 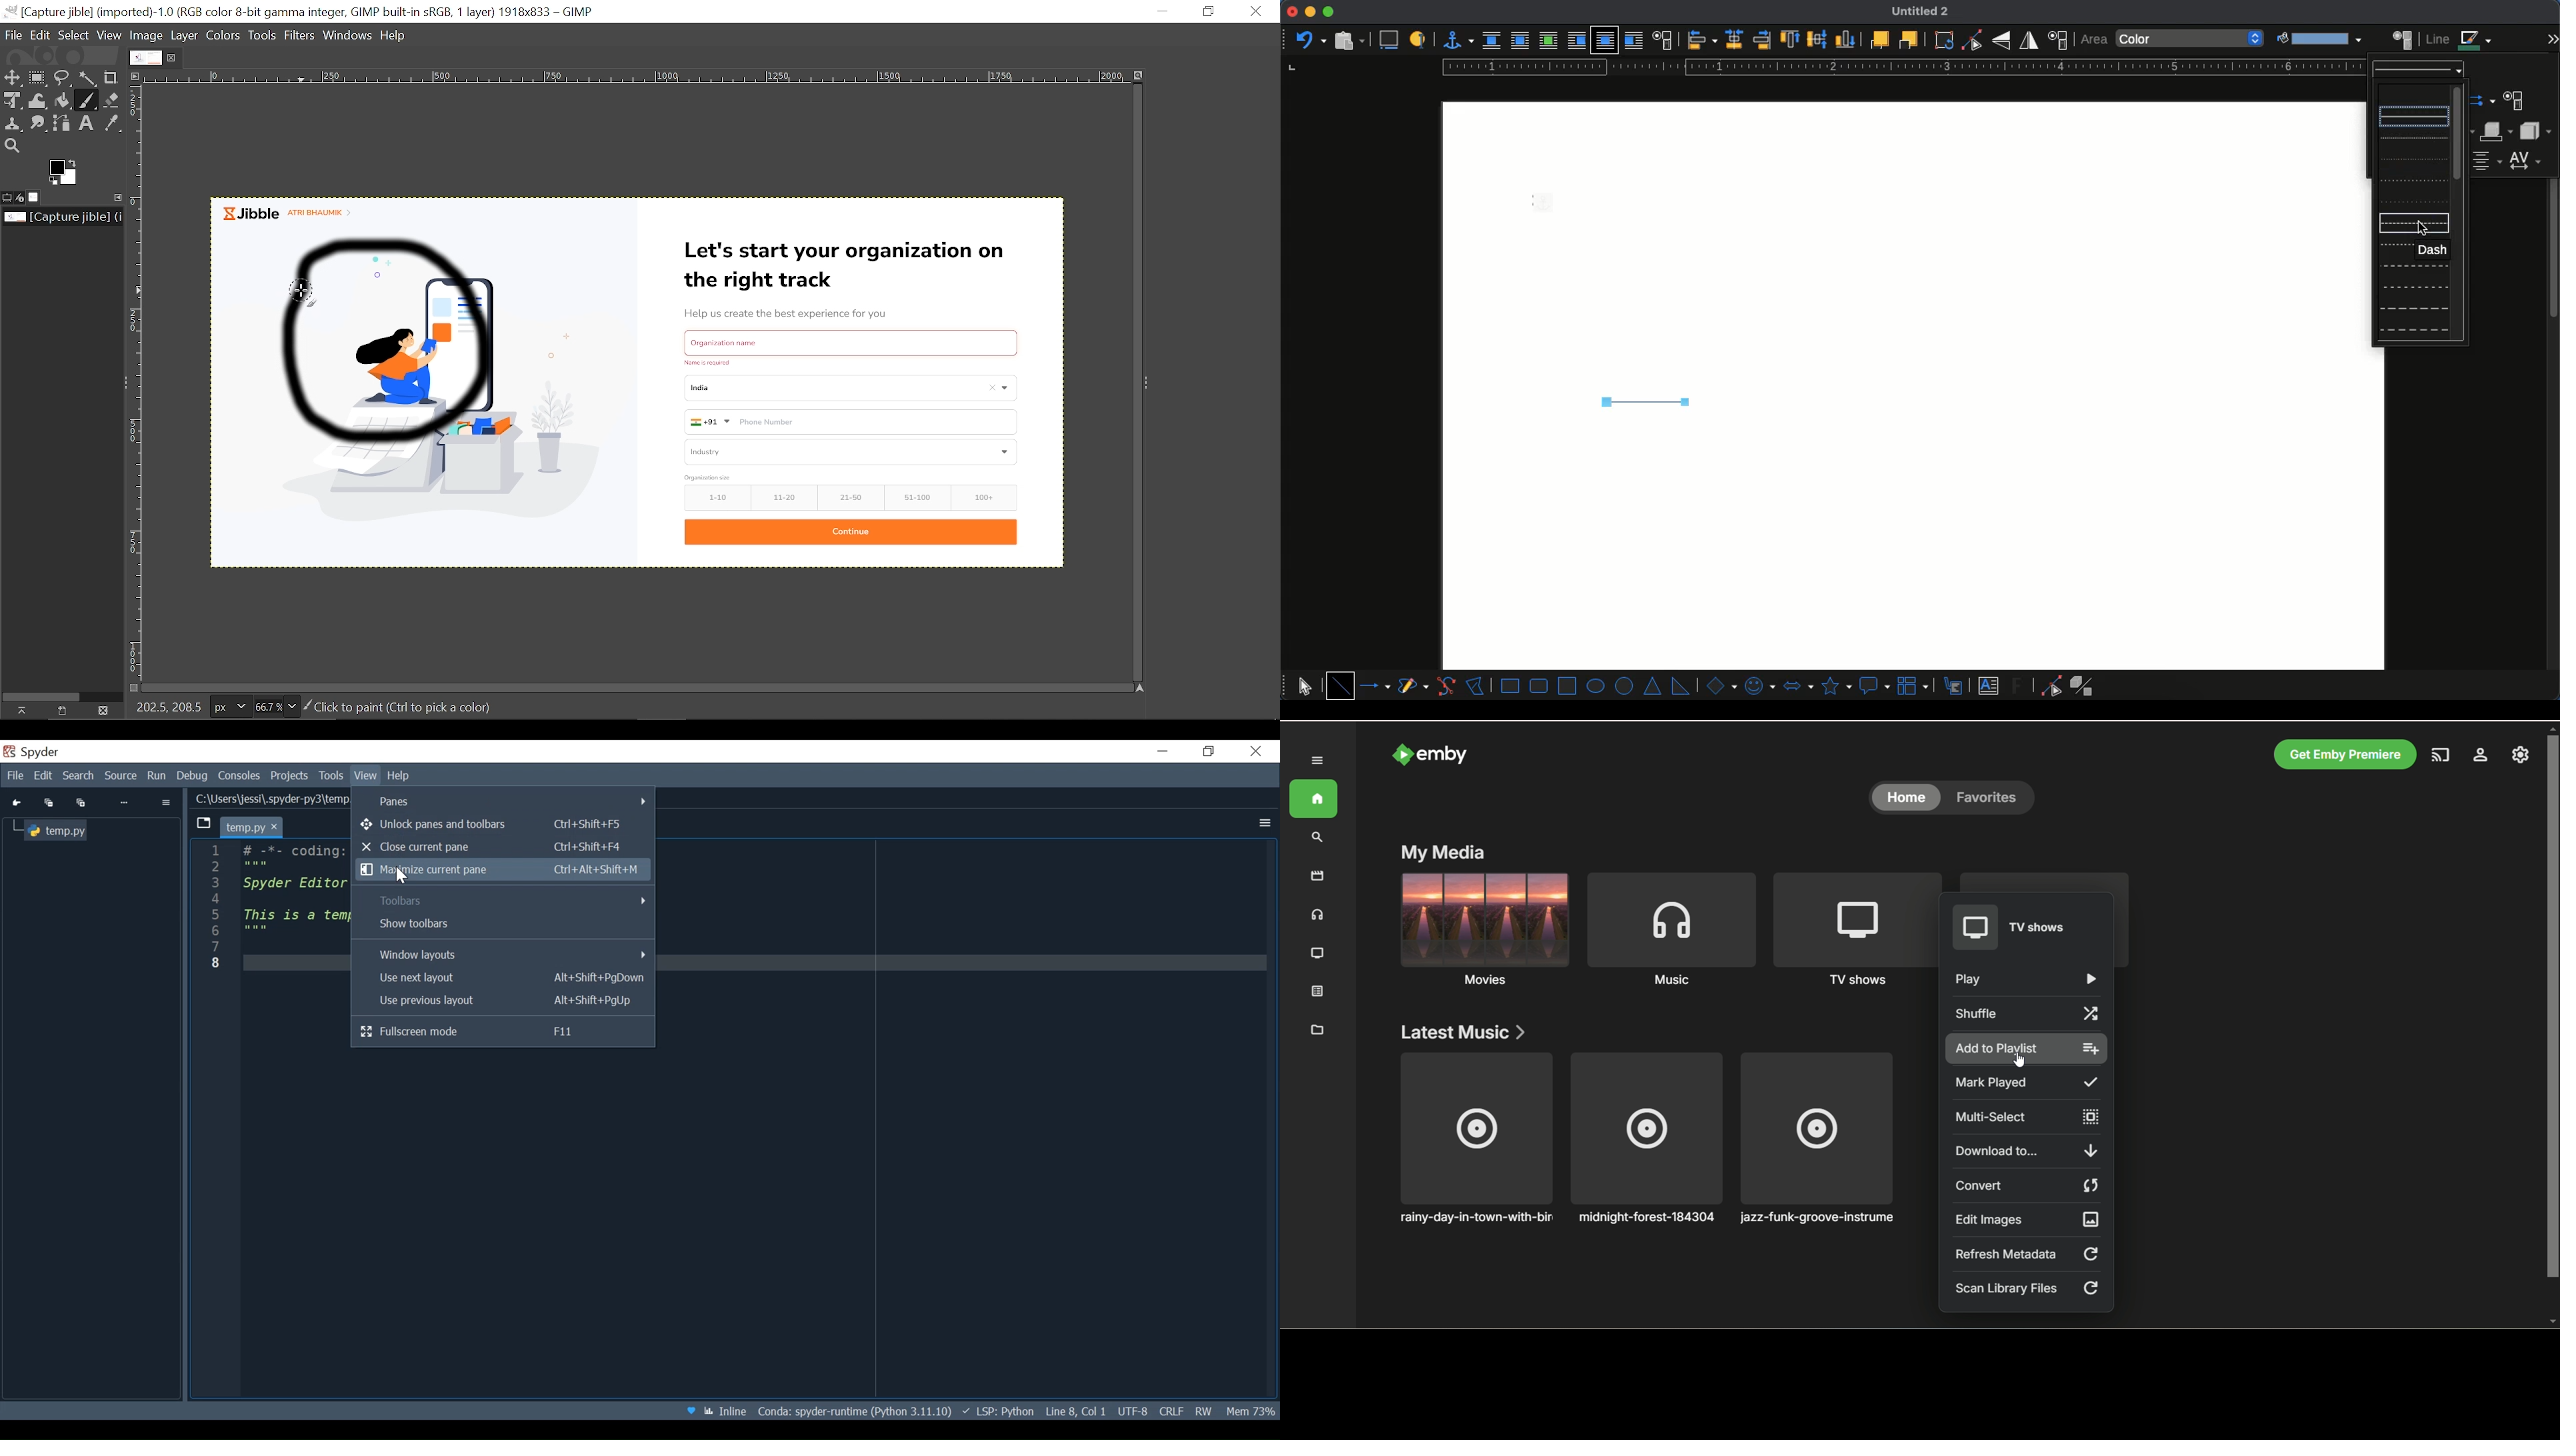 What do you see at coordinates (123, 776) in the screenshot?
I see `Source` at bounding box center [123, 776].